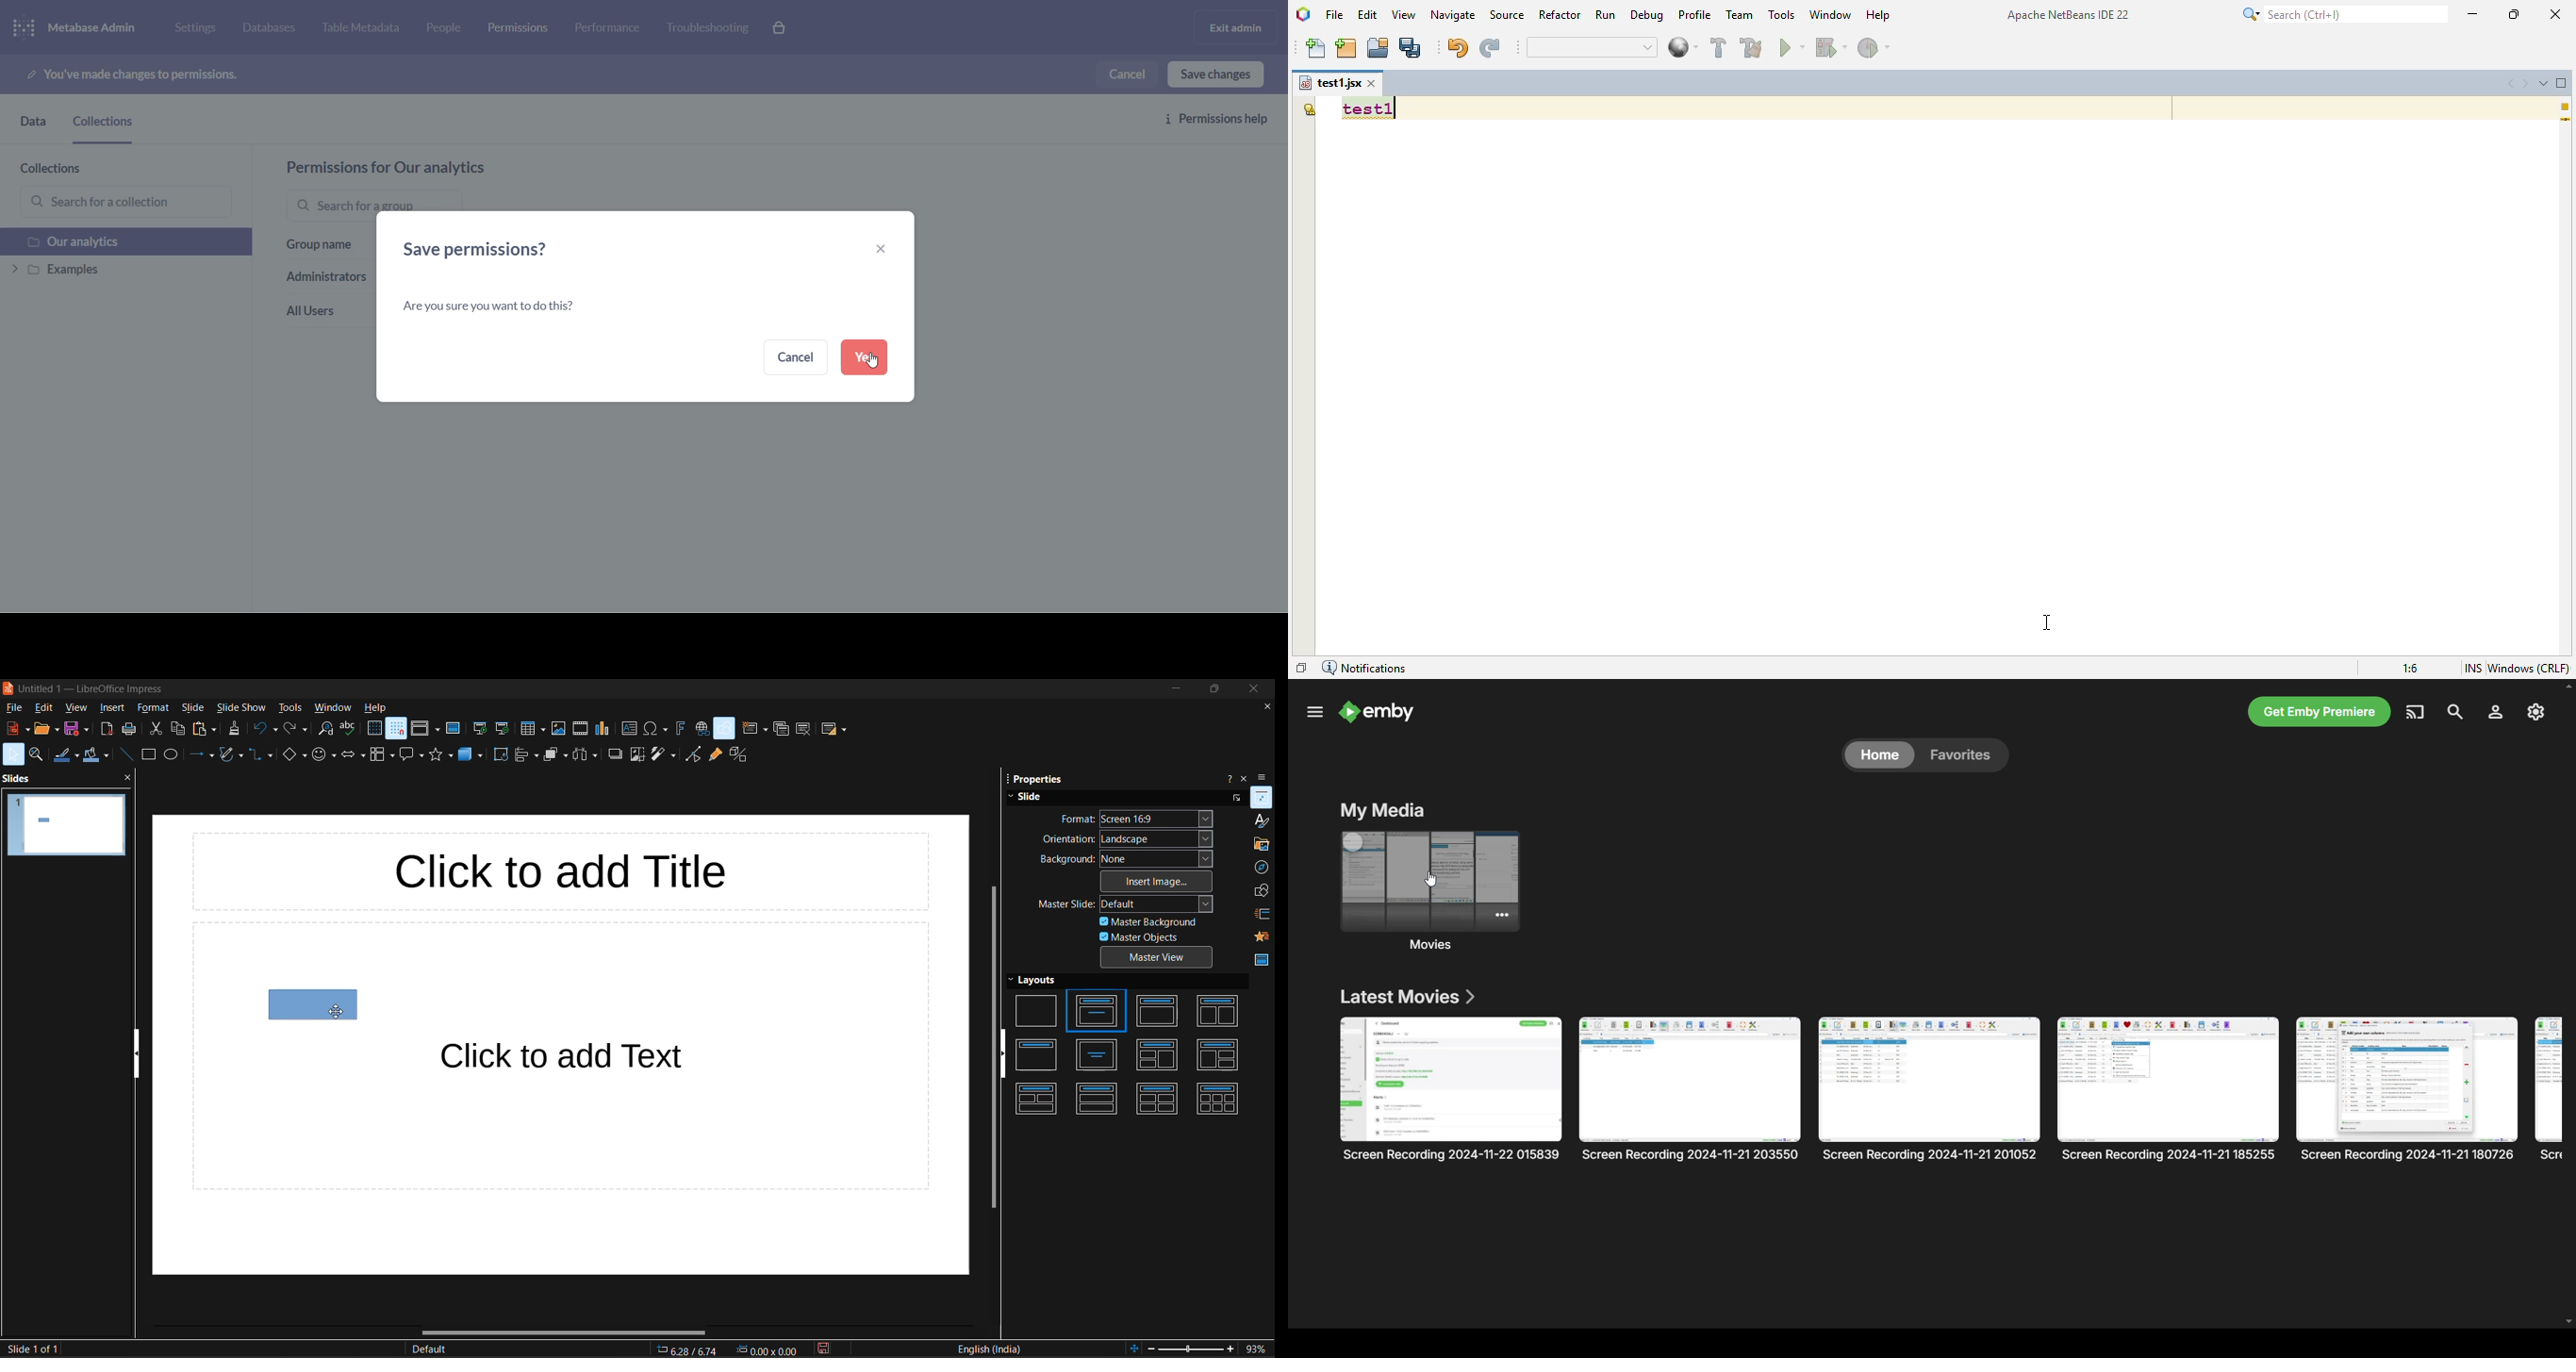 Image resolution: width=2576 pixels, height=1372 pixels. Describe the element at coordinates (1263, 797) in the screenshot. I see `properties` at that location.